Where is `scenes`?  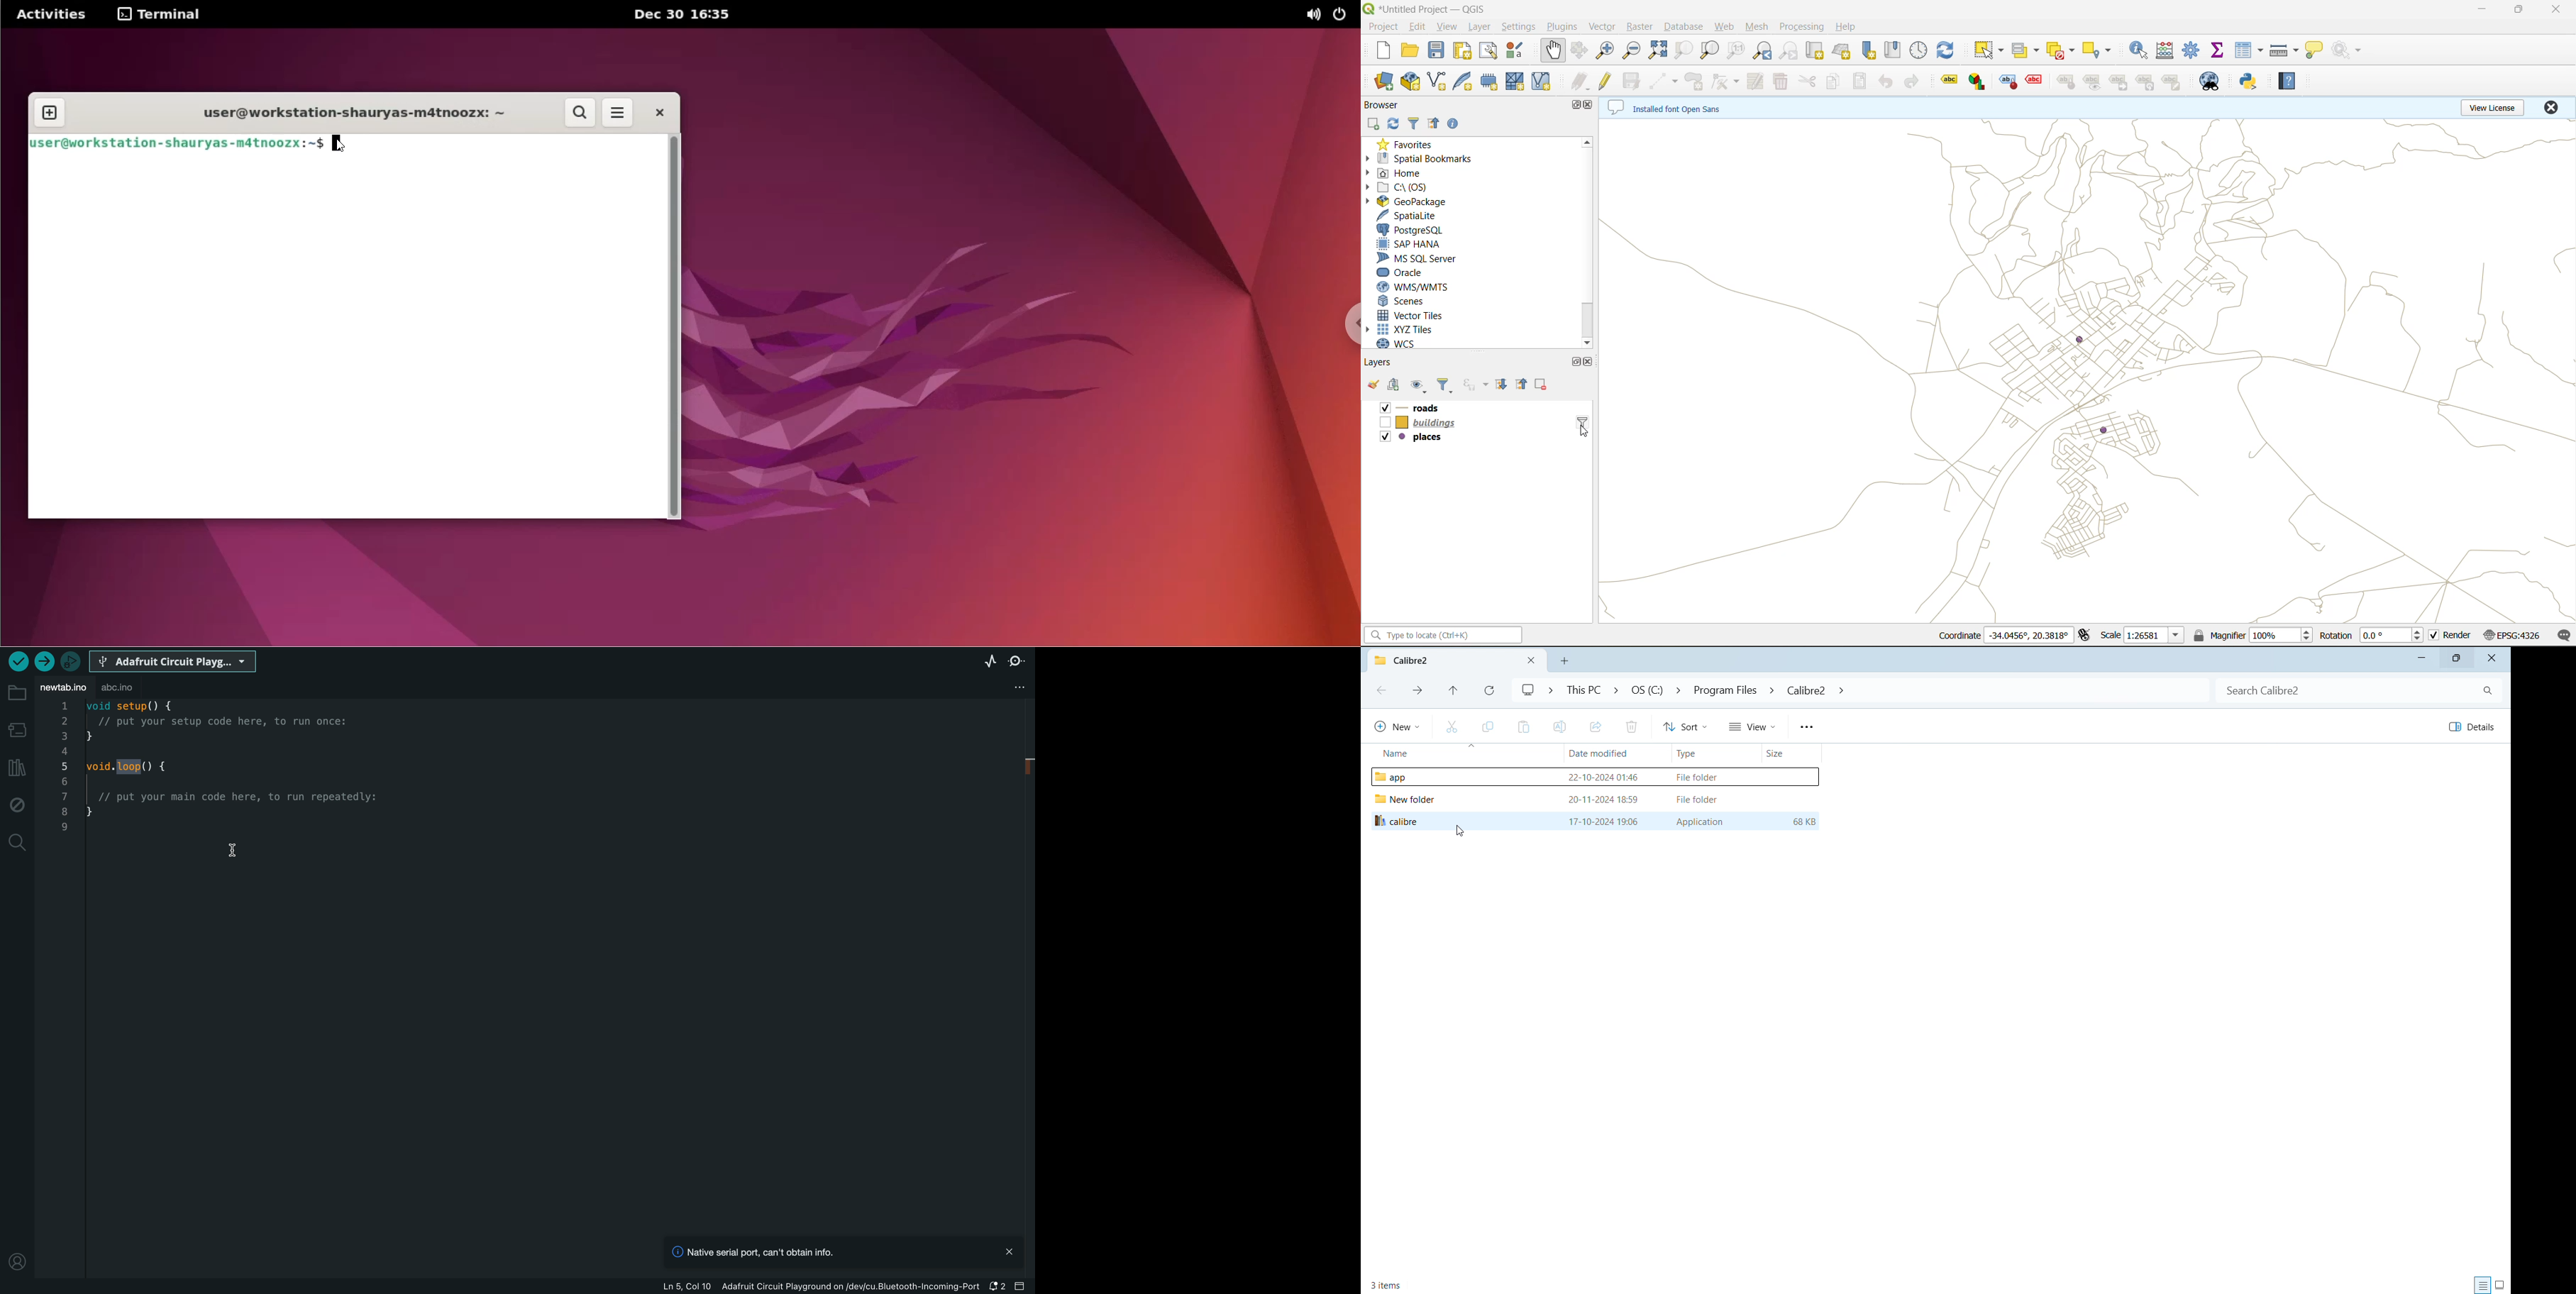
scenes is located at coordinates (1408, 301).